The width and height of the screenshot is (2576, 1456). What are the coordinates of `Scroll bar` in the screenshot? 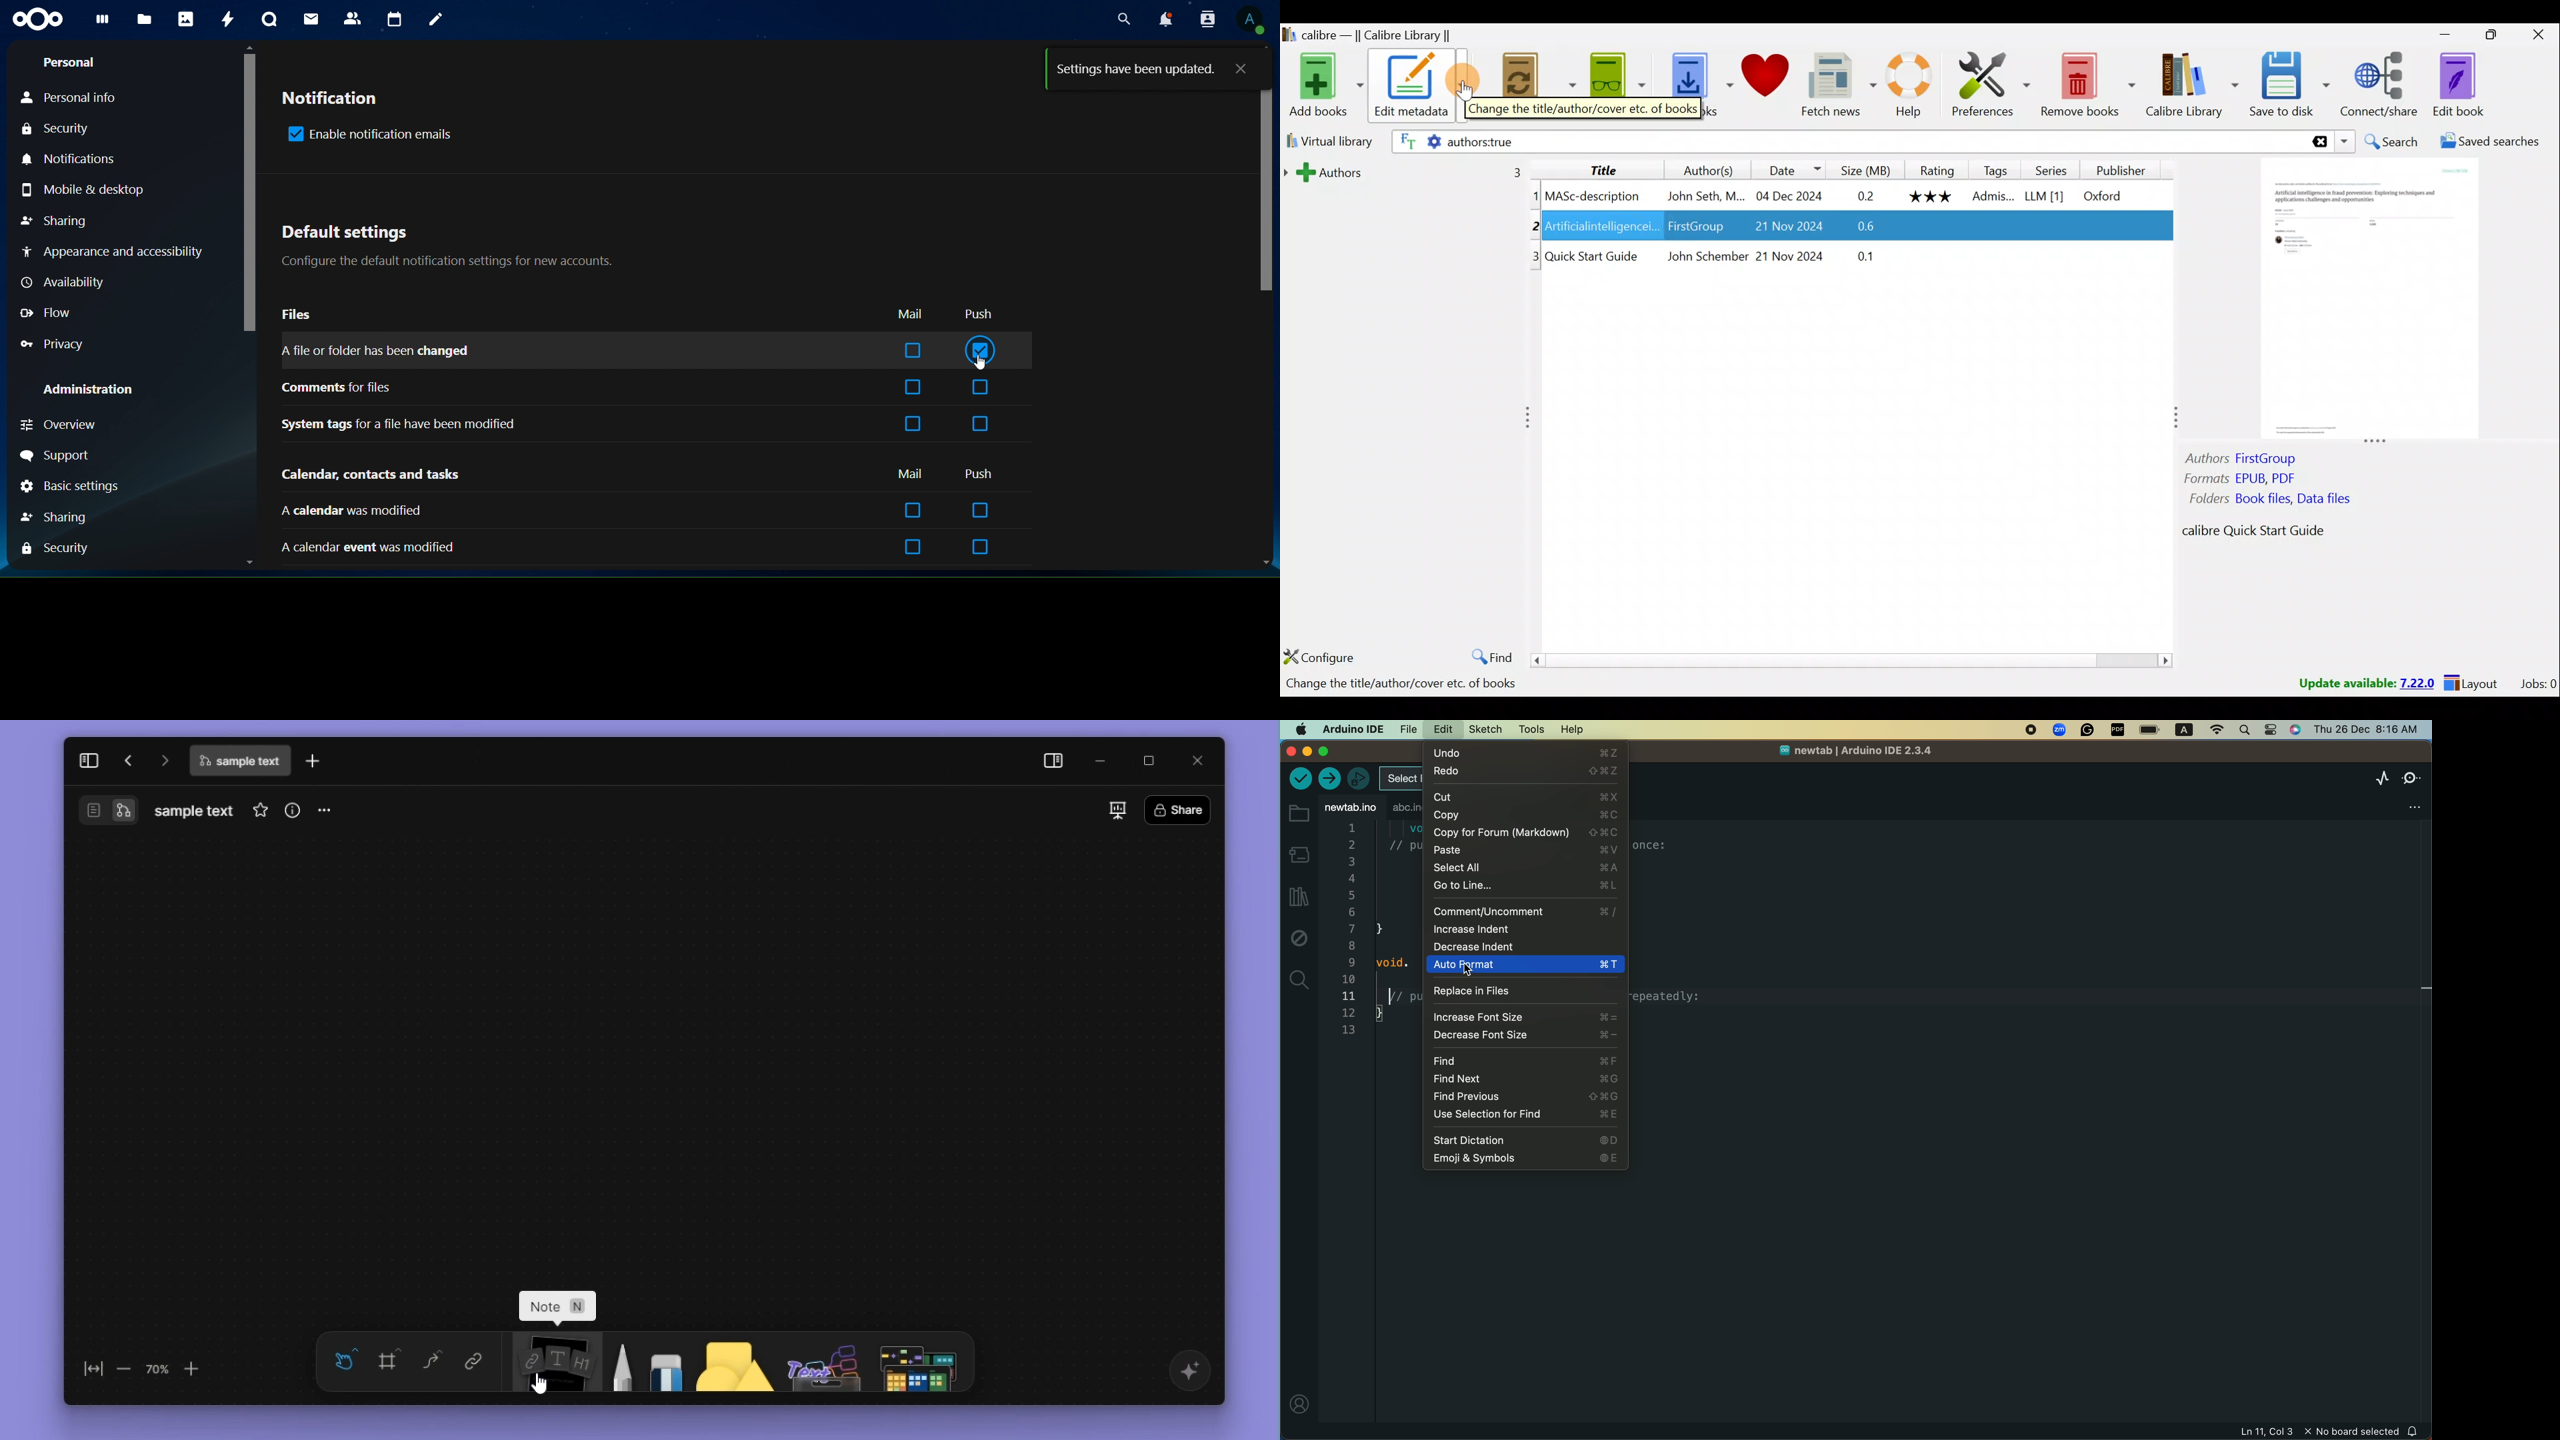 It's located at (1857, 659).